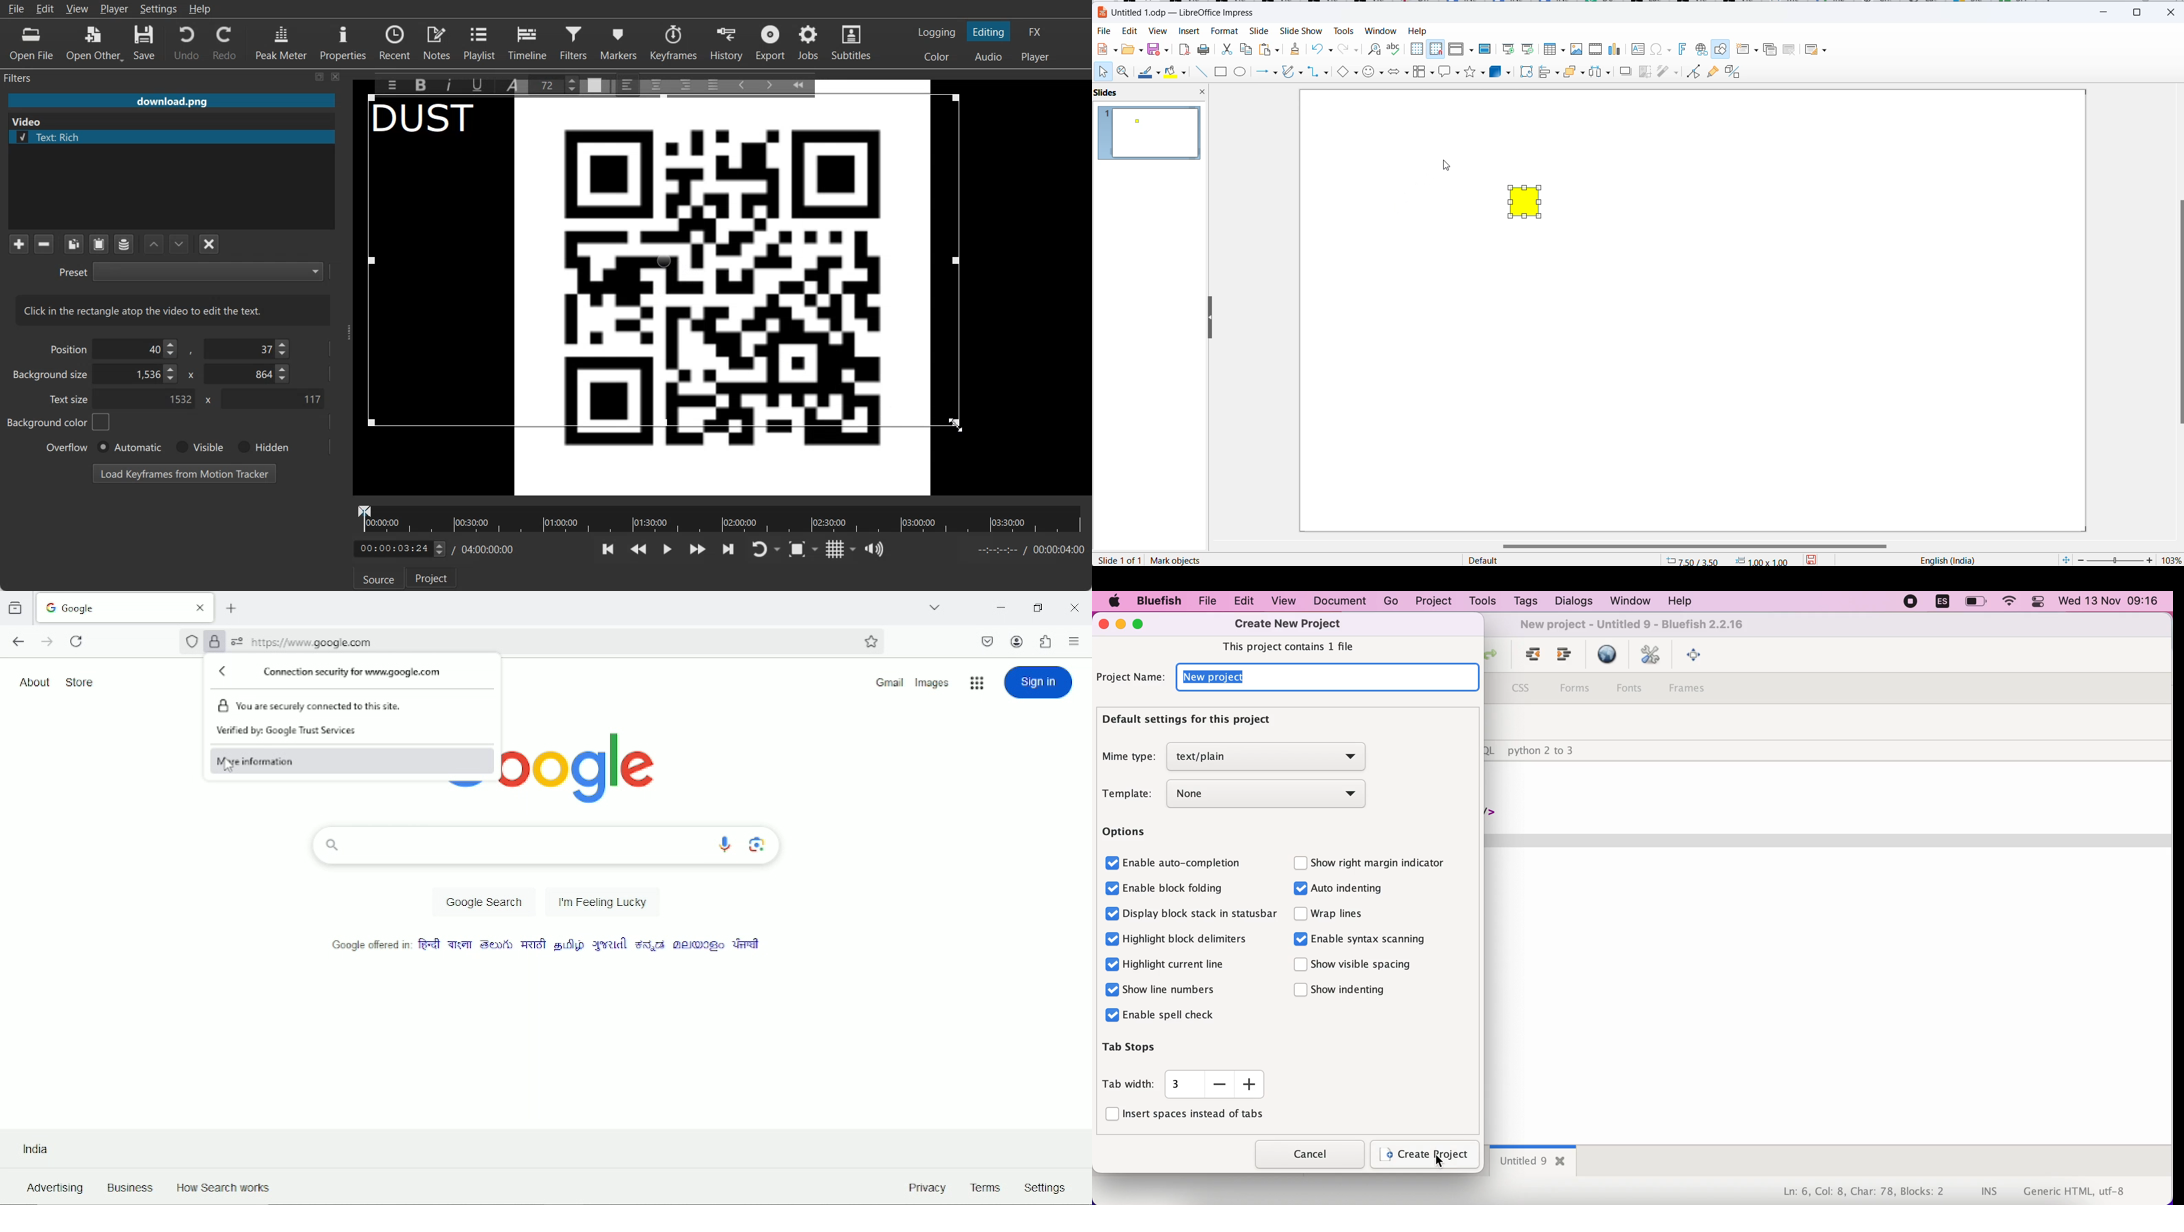 Image resolution: width=2184 pixels, height=1232 pixels. I want to click on Text, so click(433, 121).